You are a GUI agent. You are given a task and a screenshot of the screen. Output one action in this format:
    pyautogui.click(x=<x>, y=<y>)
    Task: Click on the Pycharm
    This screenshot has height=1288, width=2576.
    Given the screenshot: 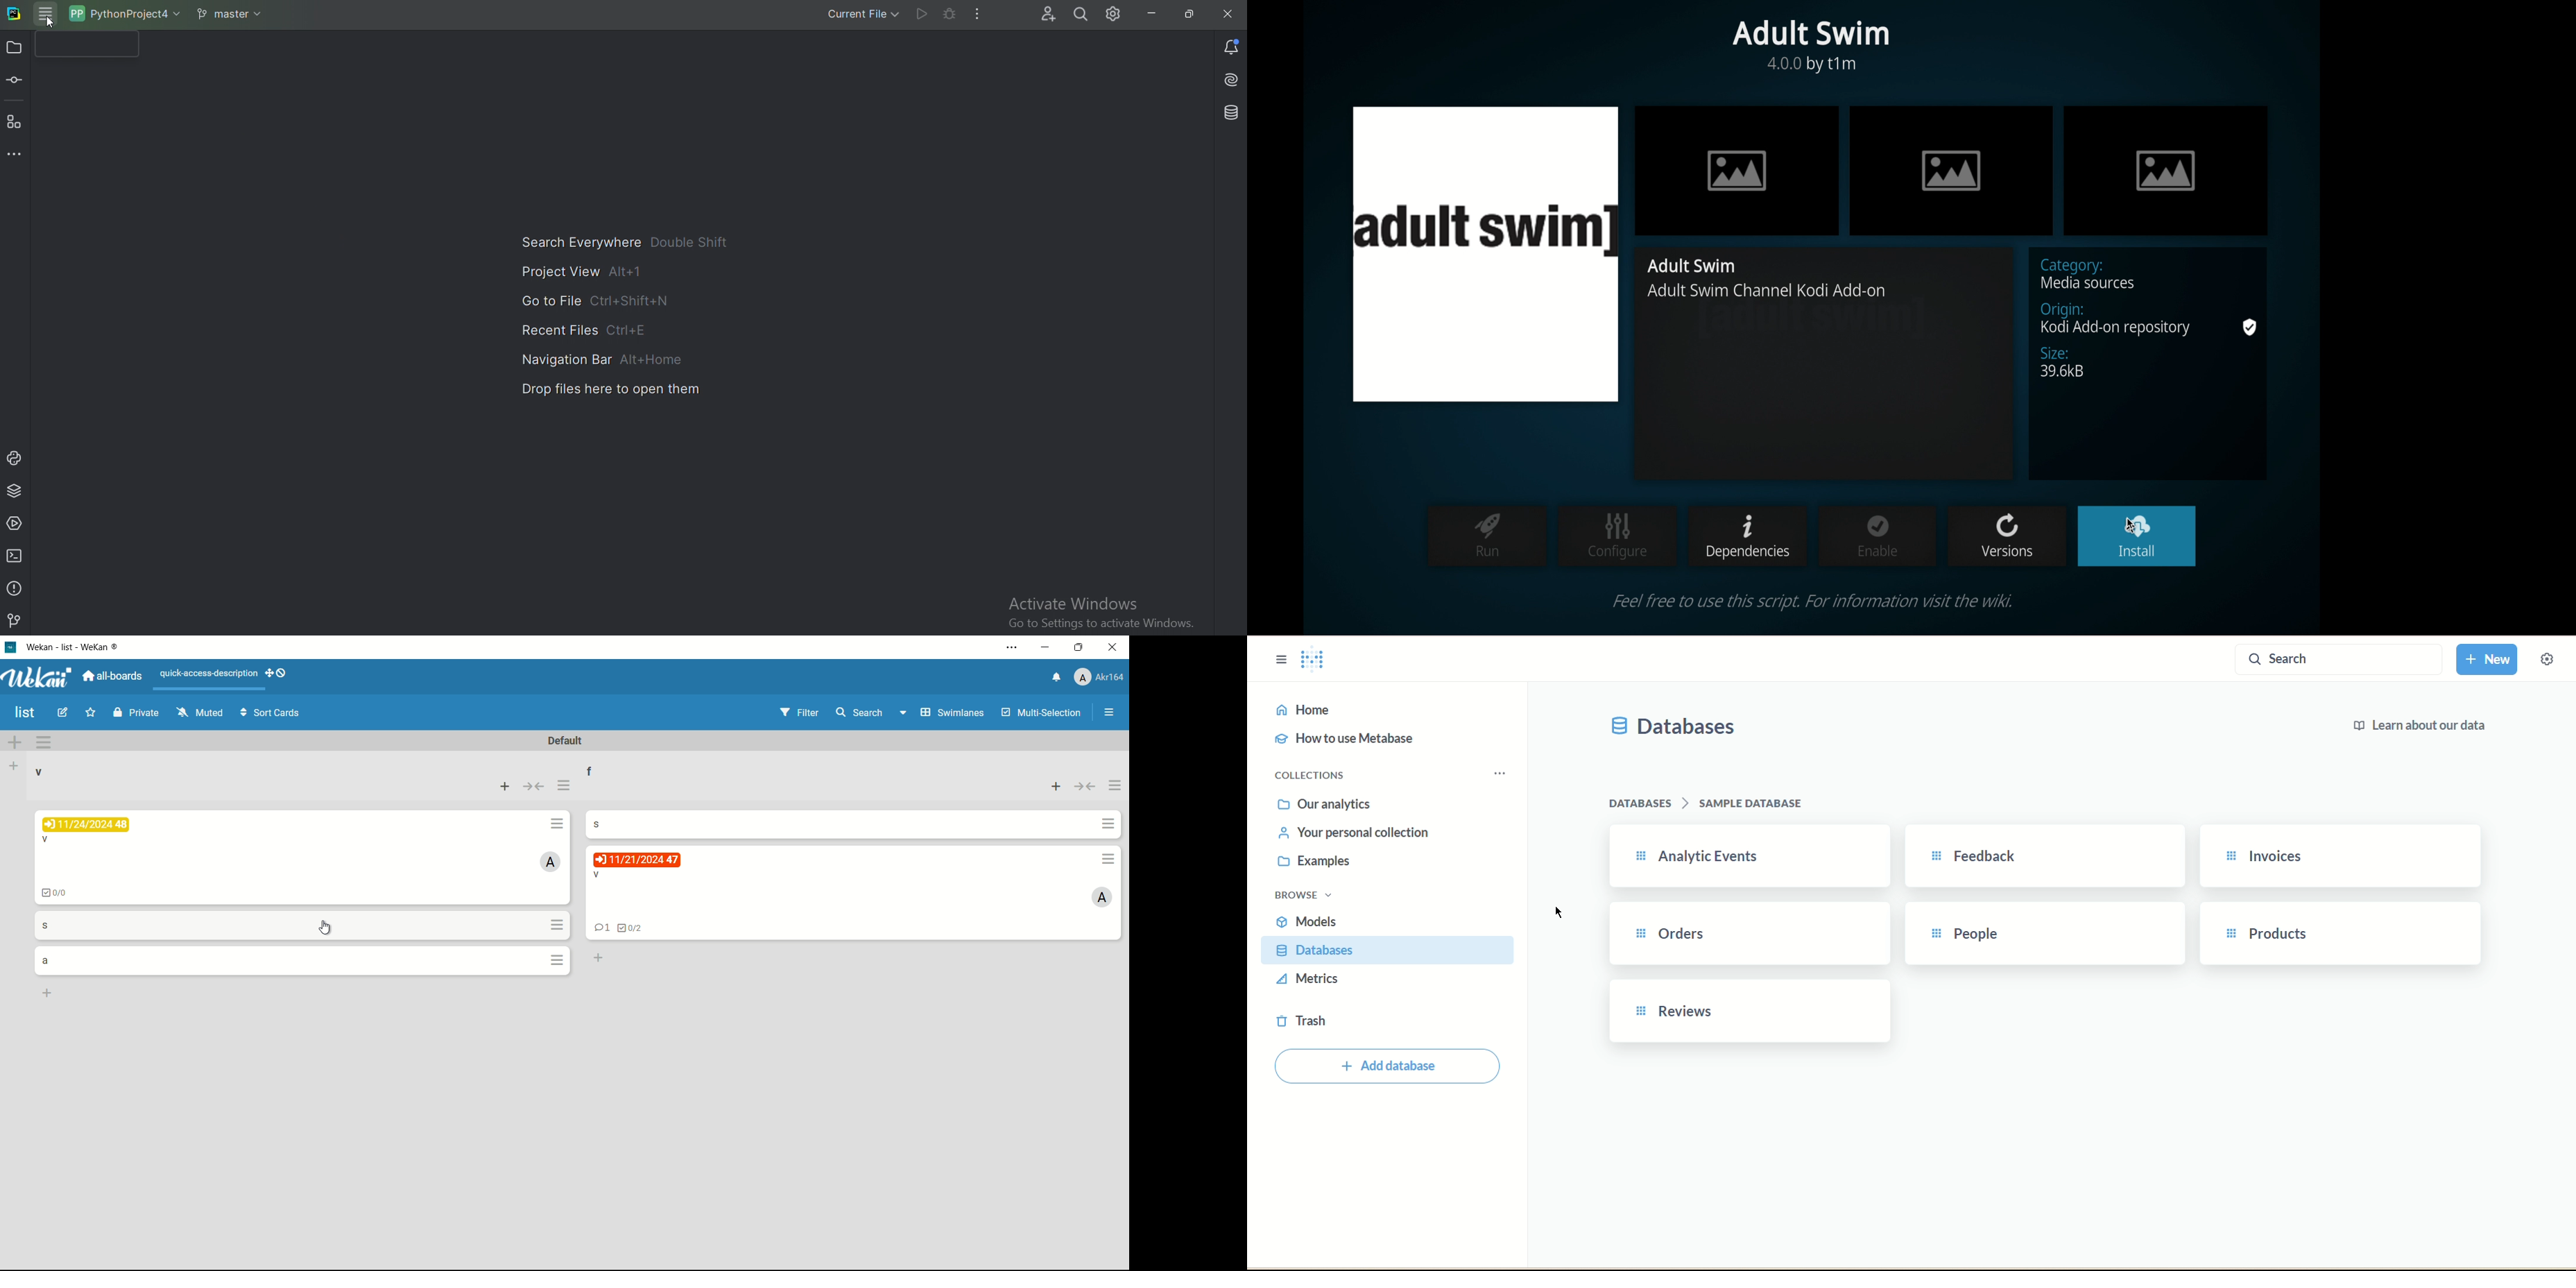 What is the action you would take?
    pyautogui.click(x=13, y=14)
    